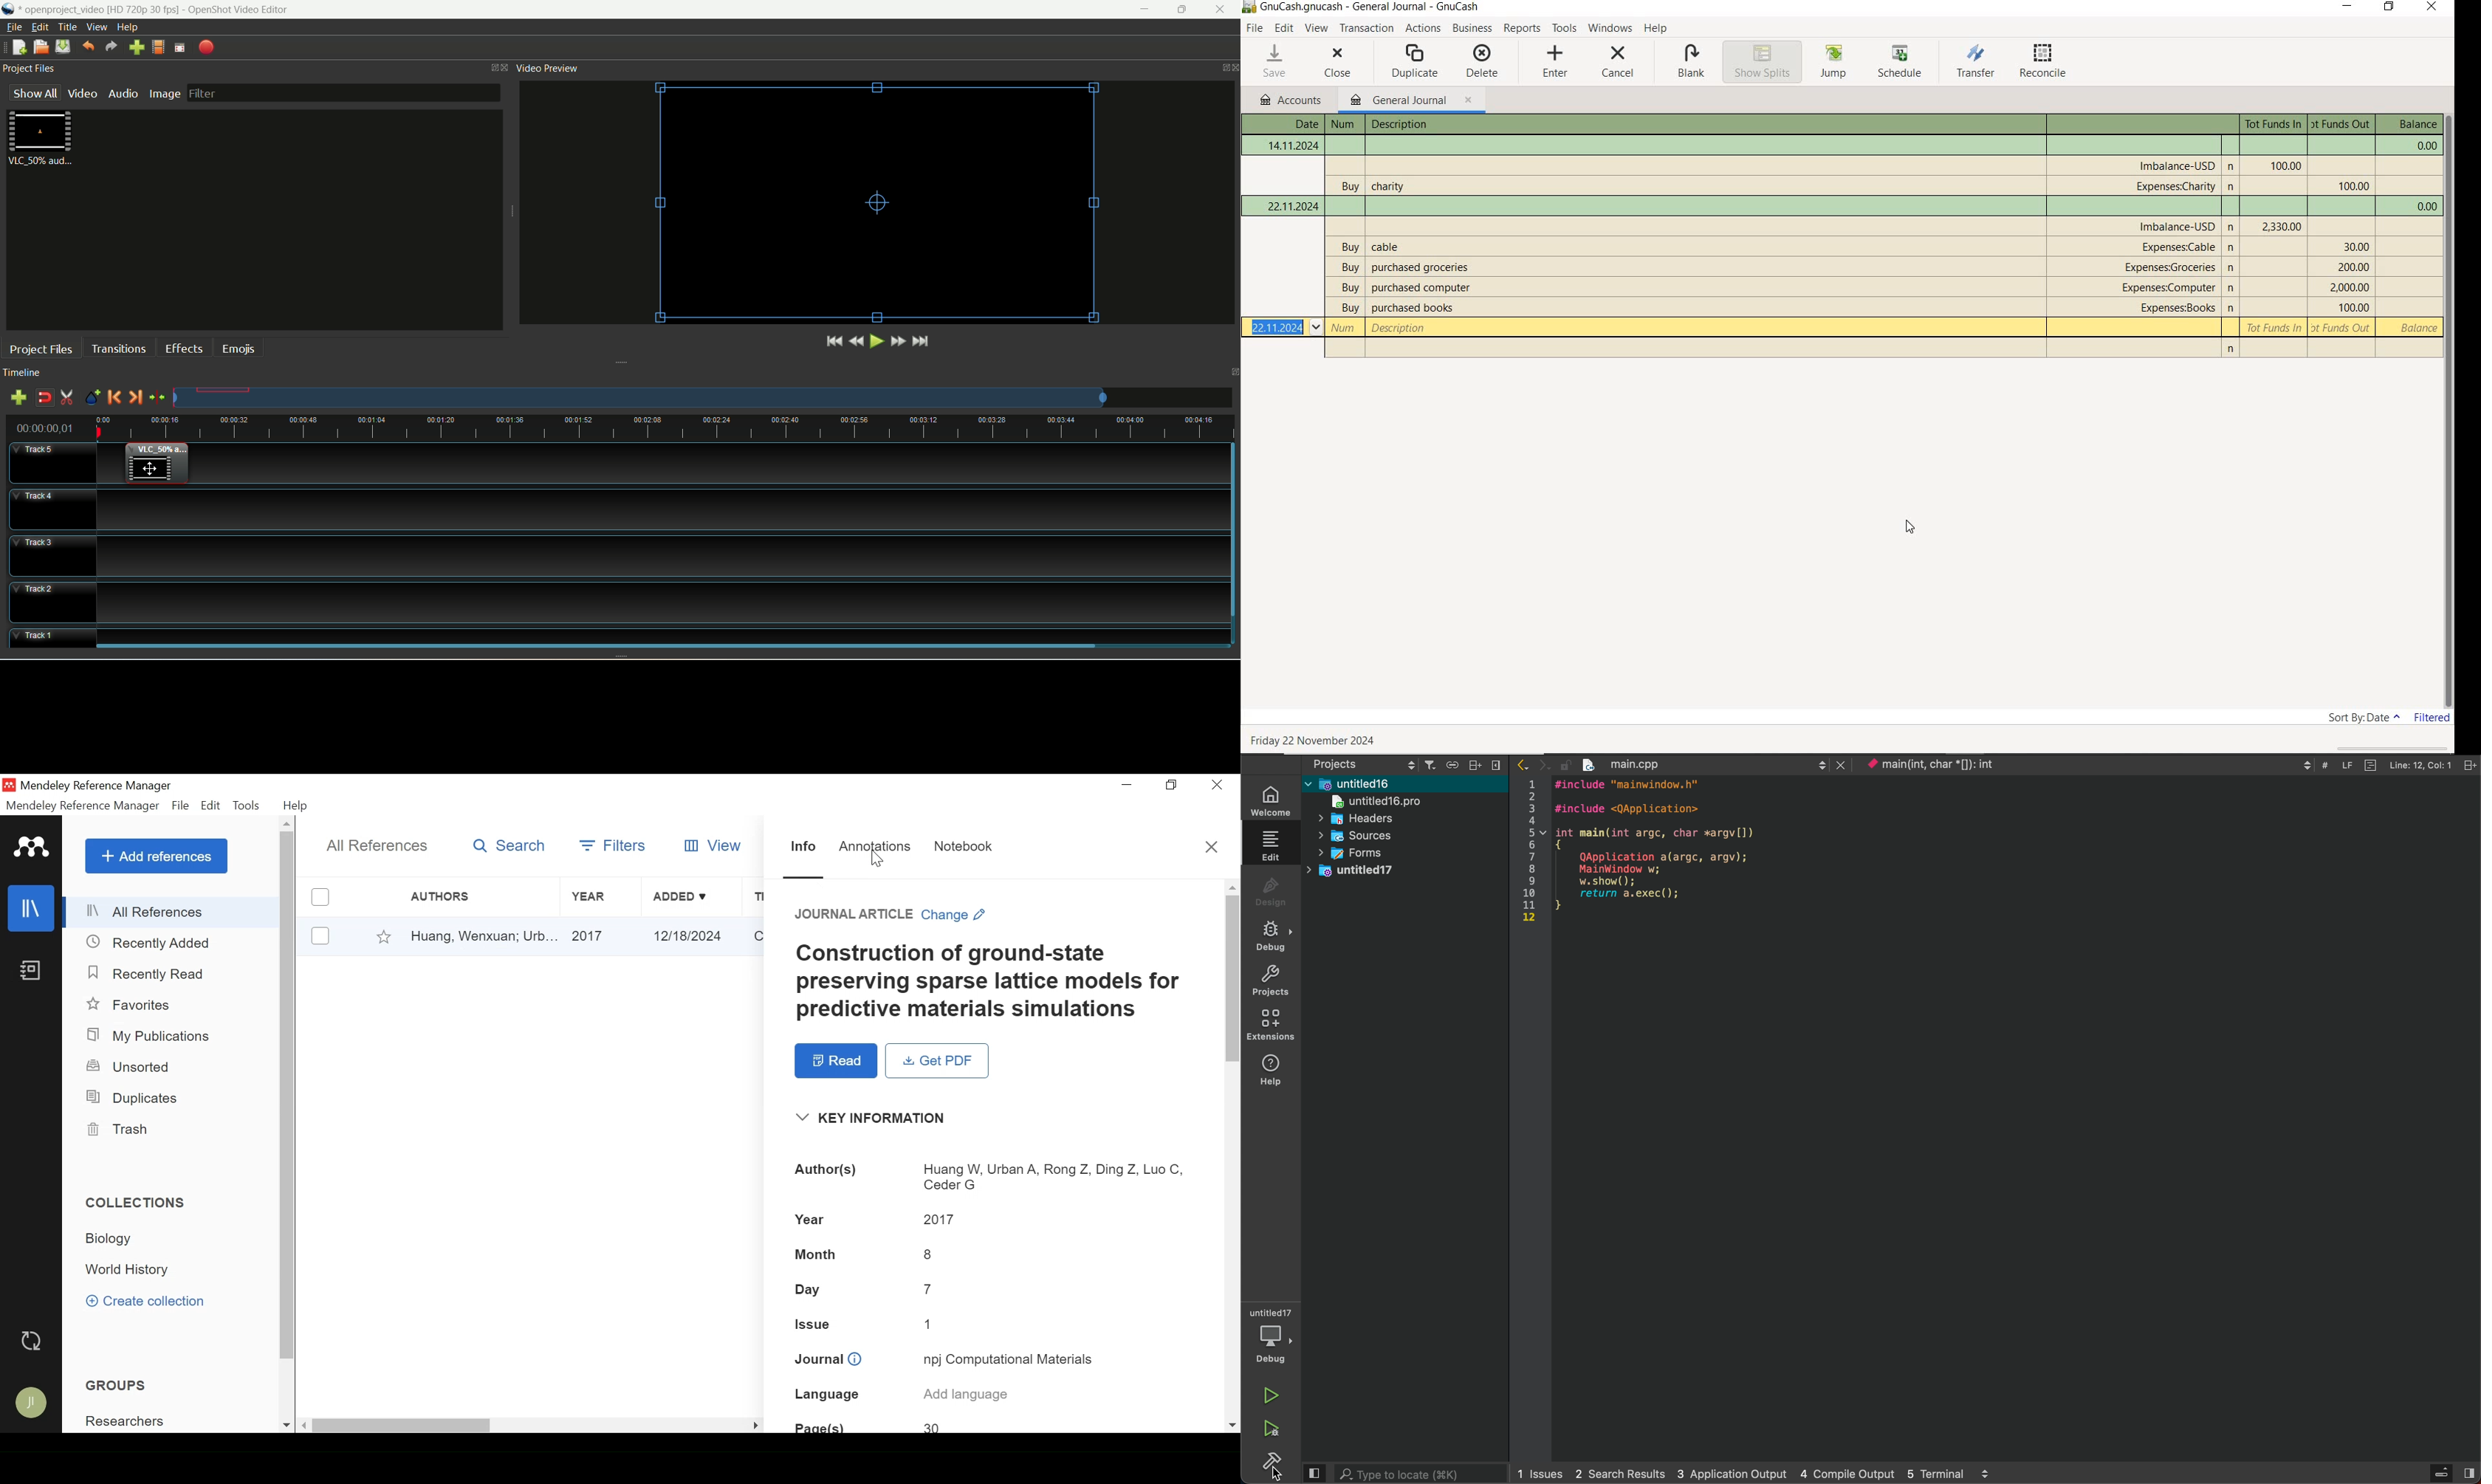 The height and width of the screenshot is (1484, 2492). What do you see at coordinates (812, 1289) in the screenshot?
I see `Day` at bounding box center [812, 1289].